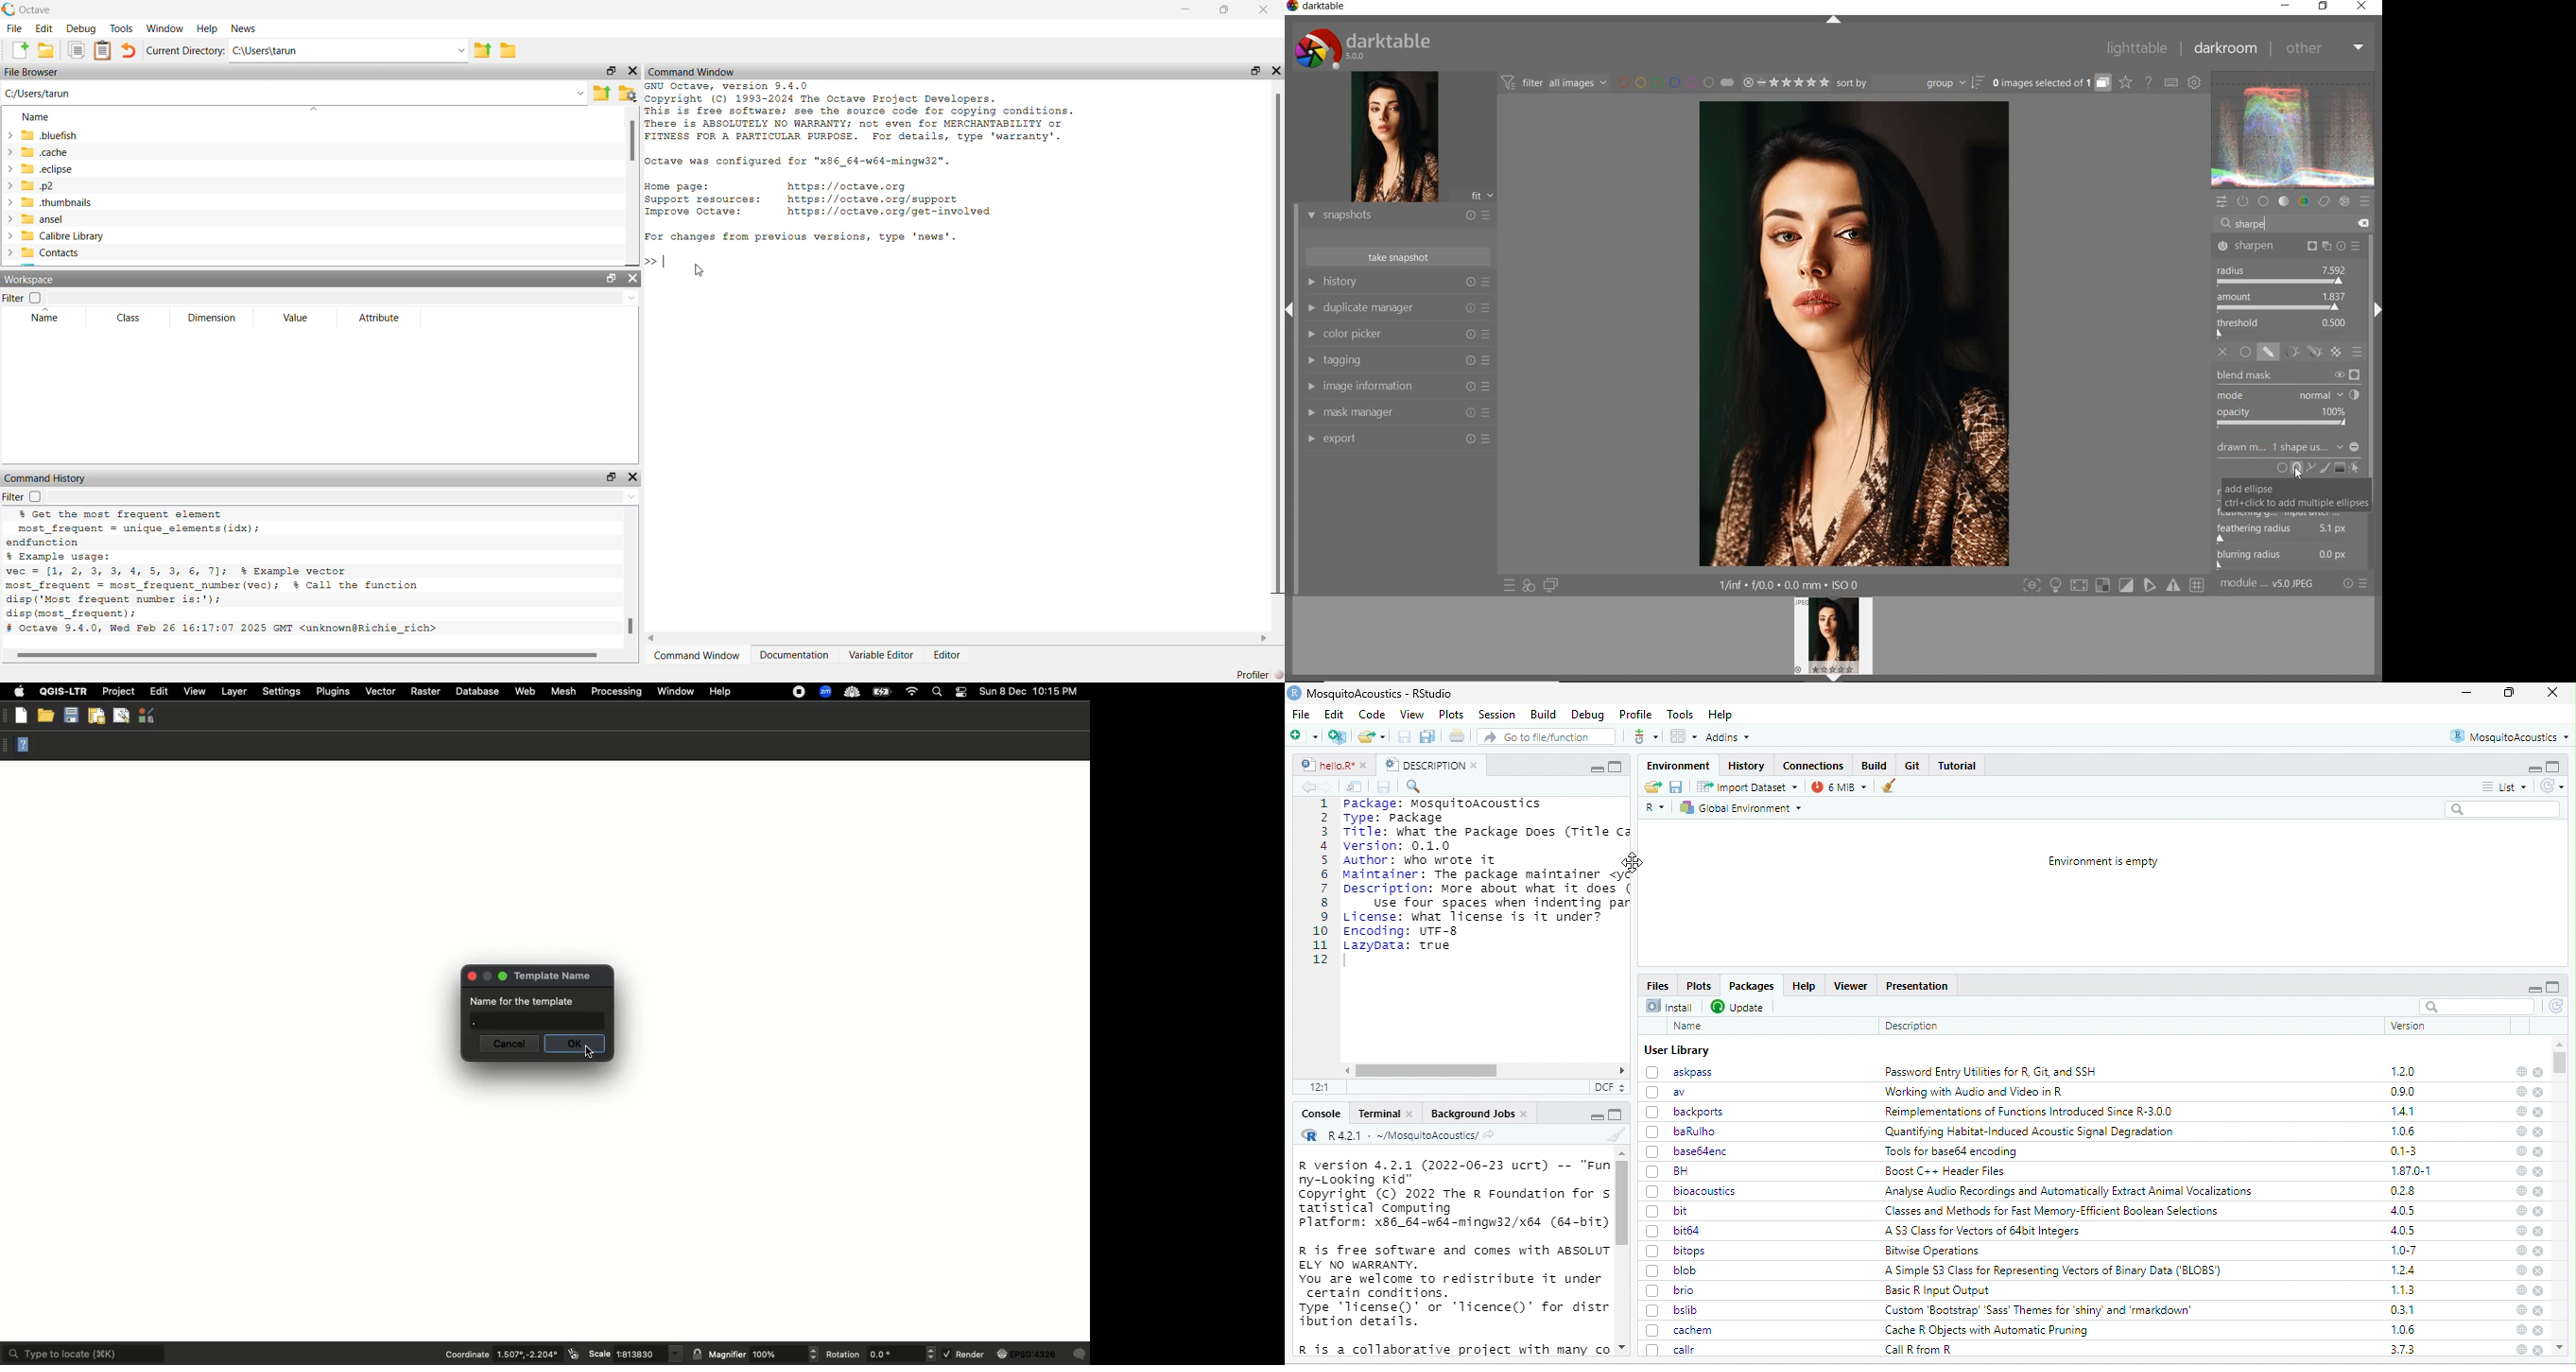 The image size is (2576, 1372). I want to click on 4.0.5, so click(2402, 1231).